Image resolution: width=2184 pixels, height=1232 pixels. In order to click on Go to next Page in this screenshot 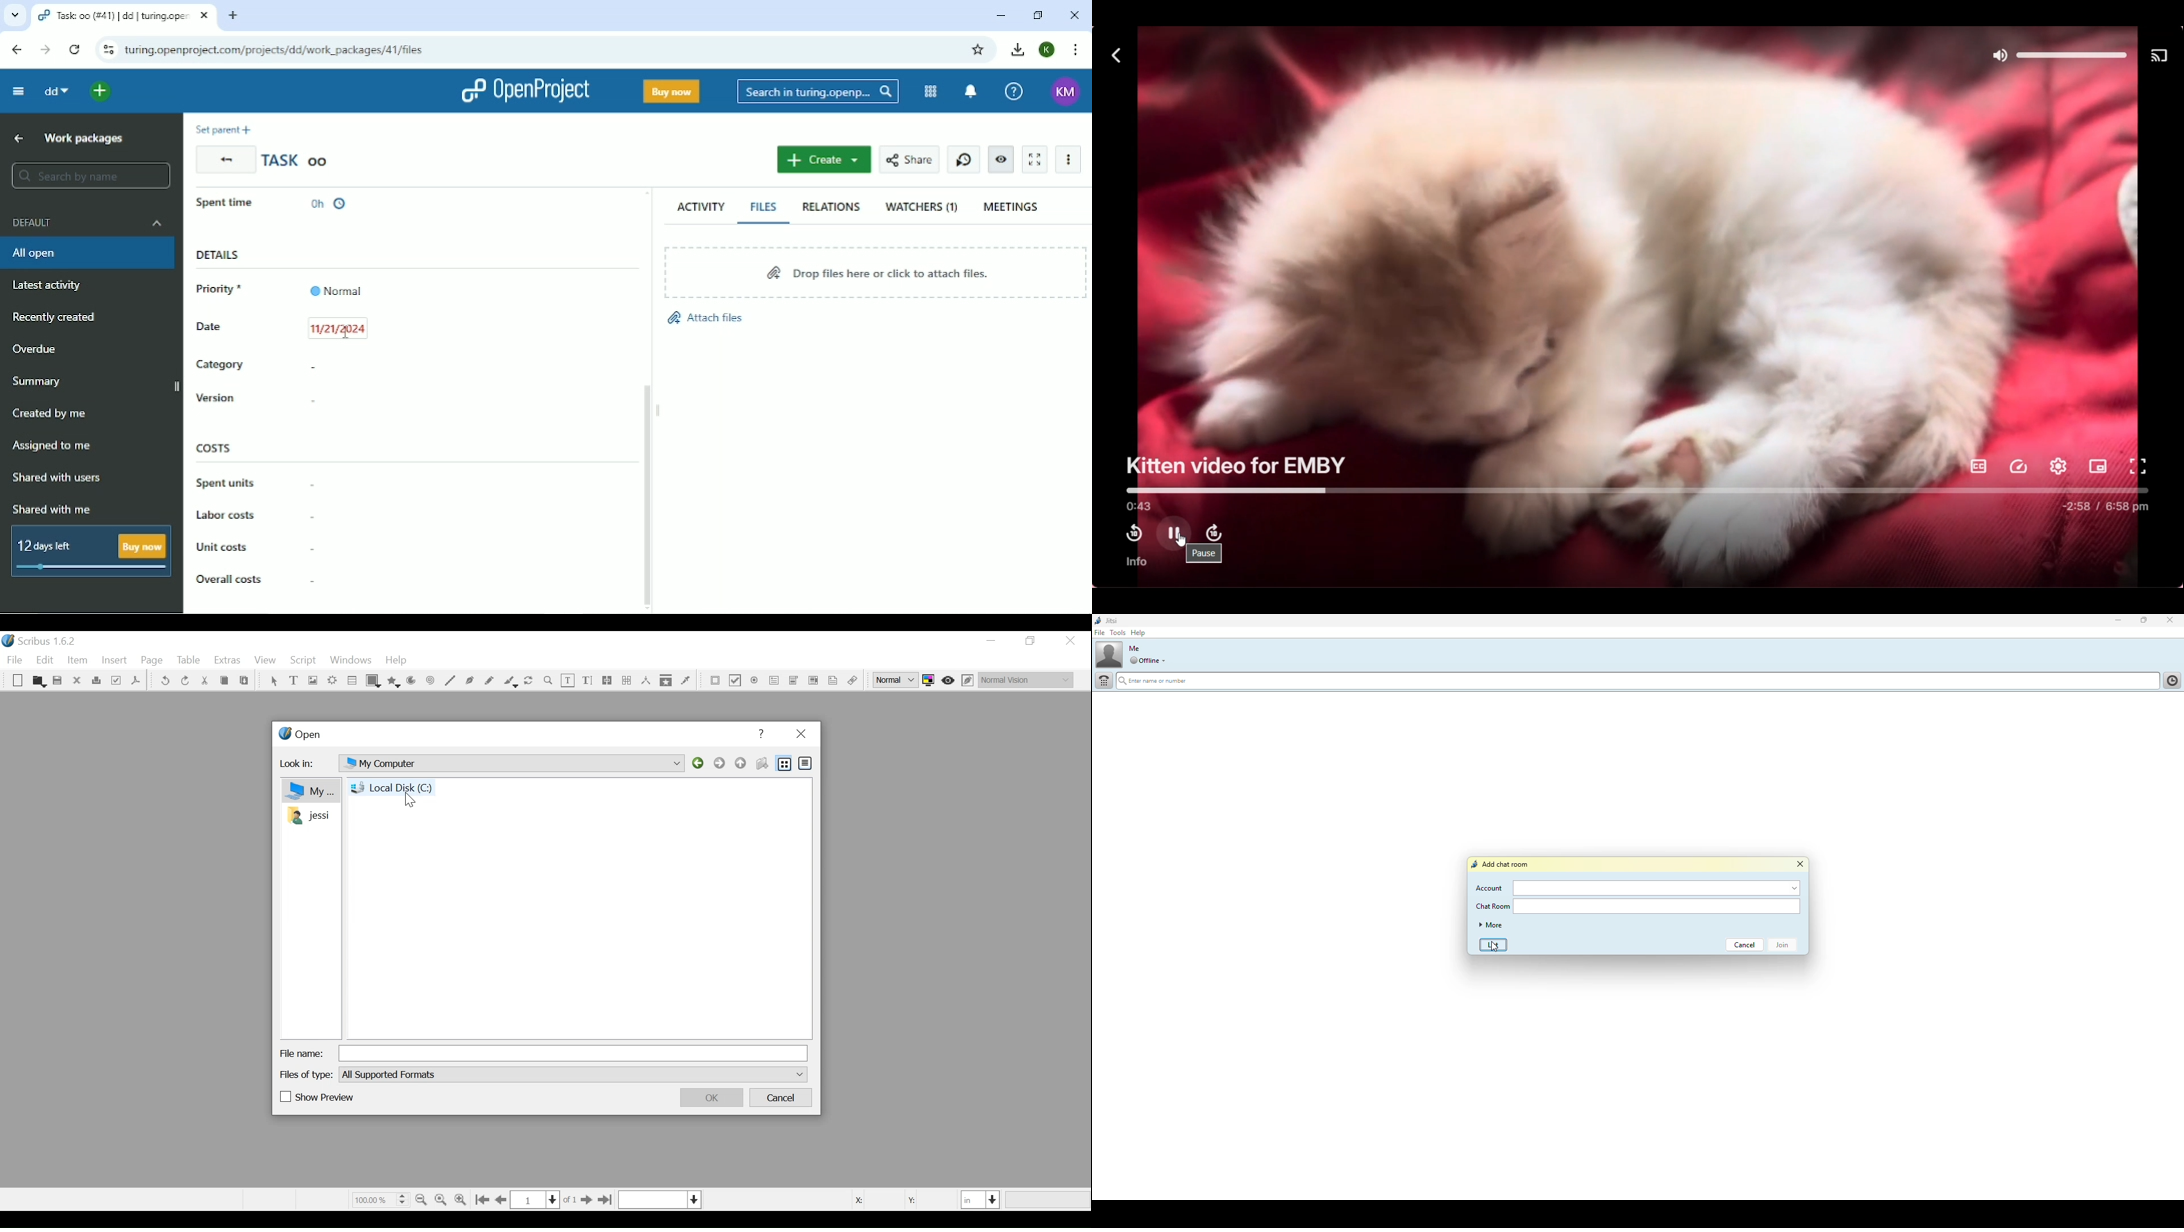, I will do `click(584, 1201)`.